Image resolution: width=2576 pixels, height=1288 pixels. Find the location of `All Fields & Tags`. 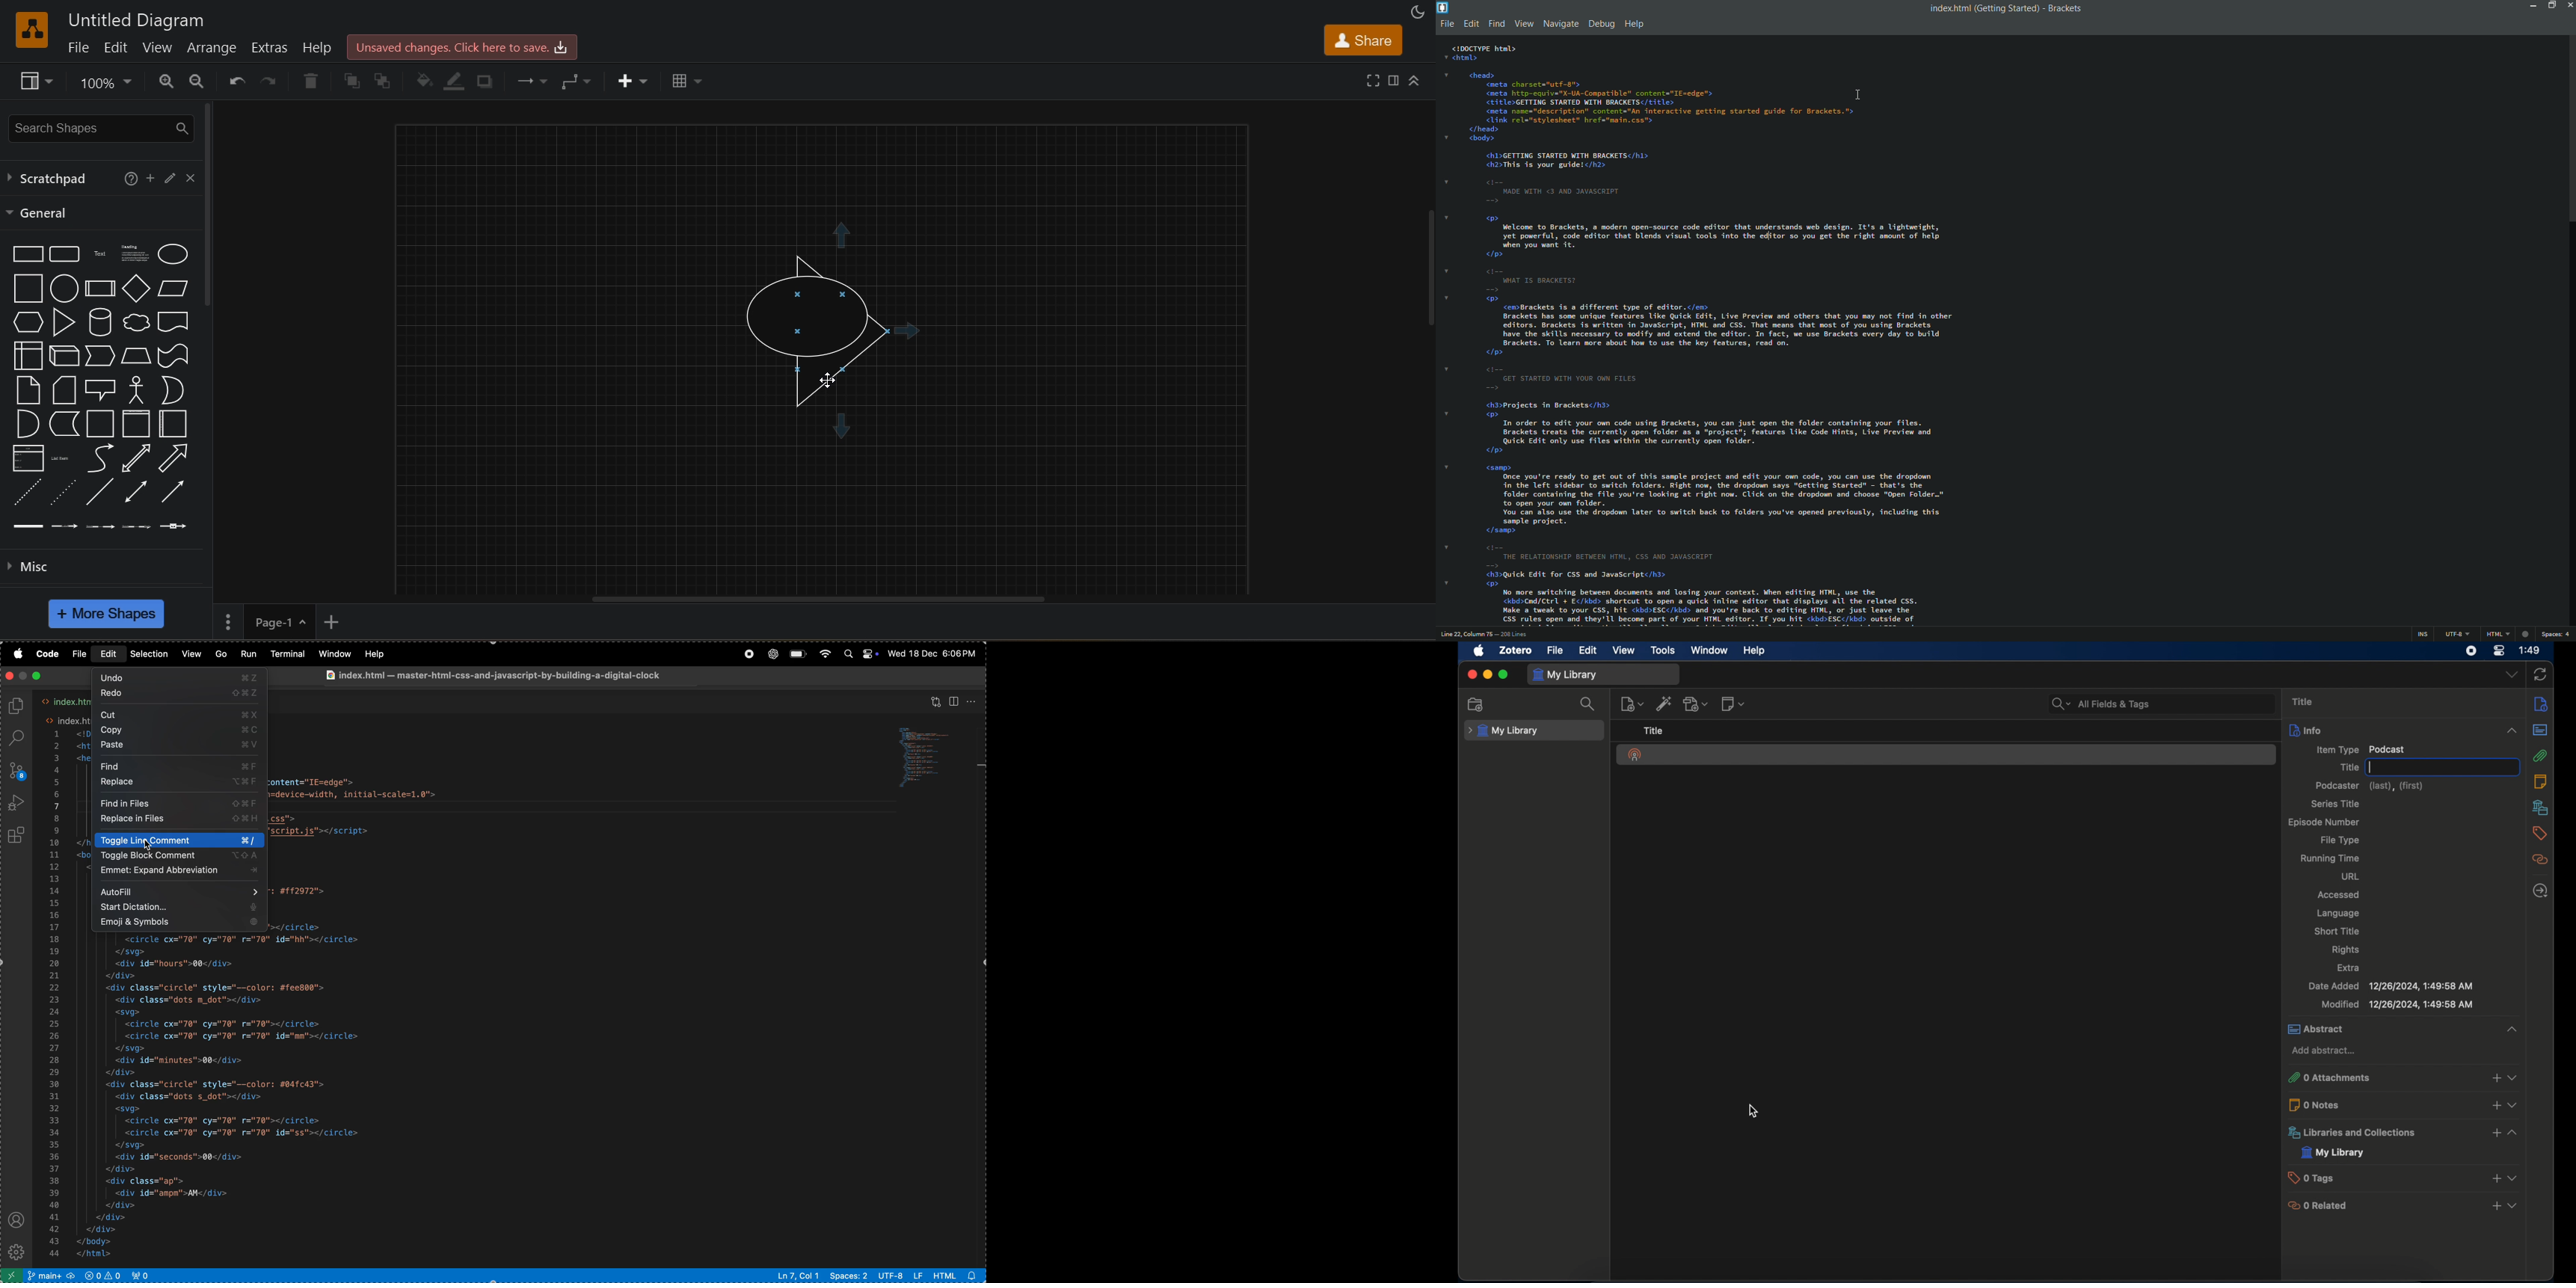

All Fields & Tags is located at coordinates (2162, 703).